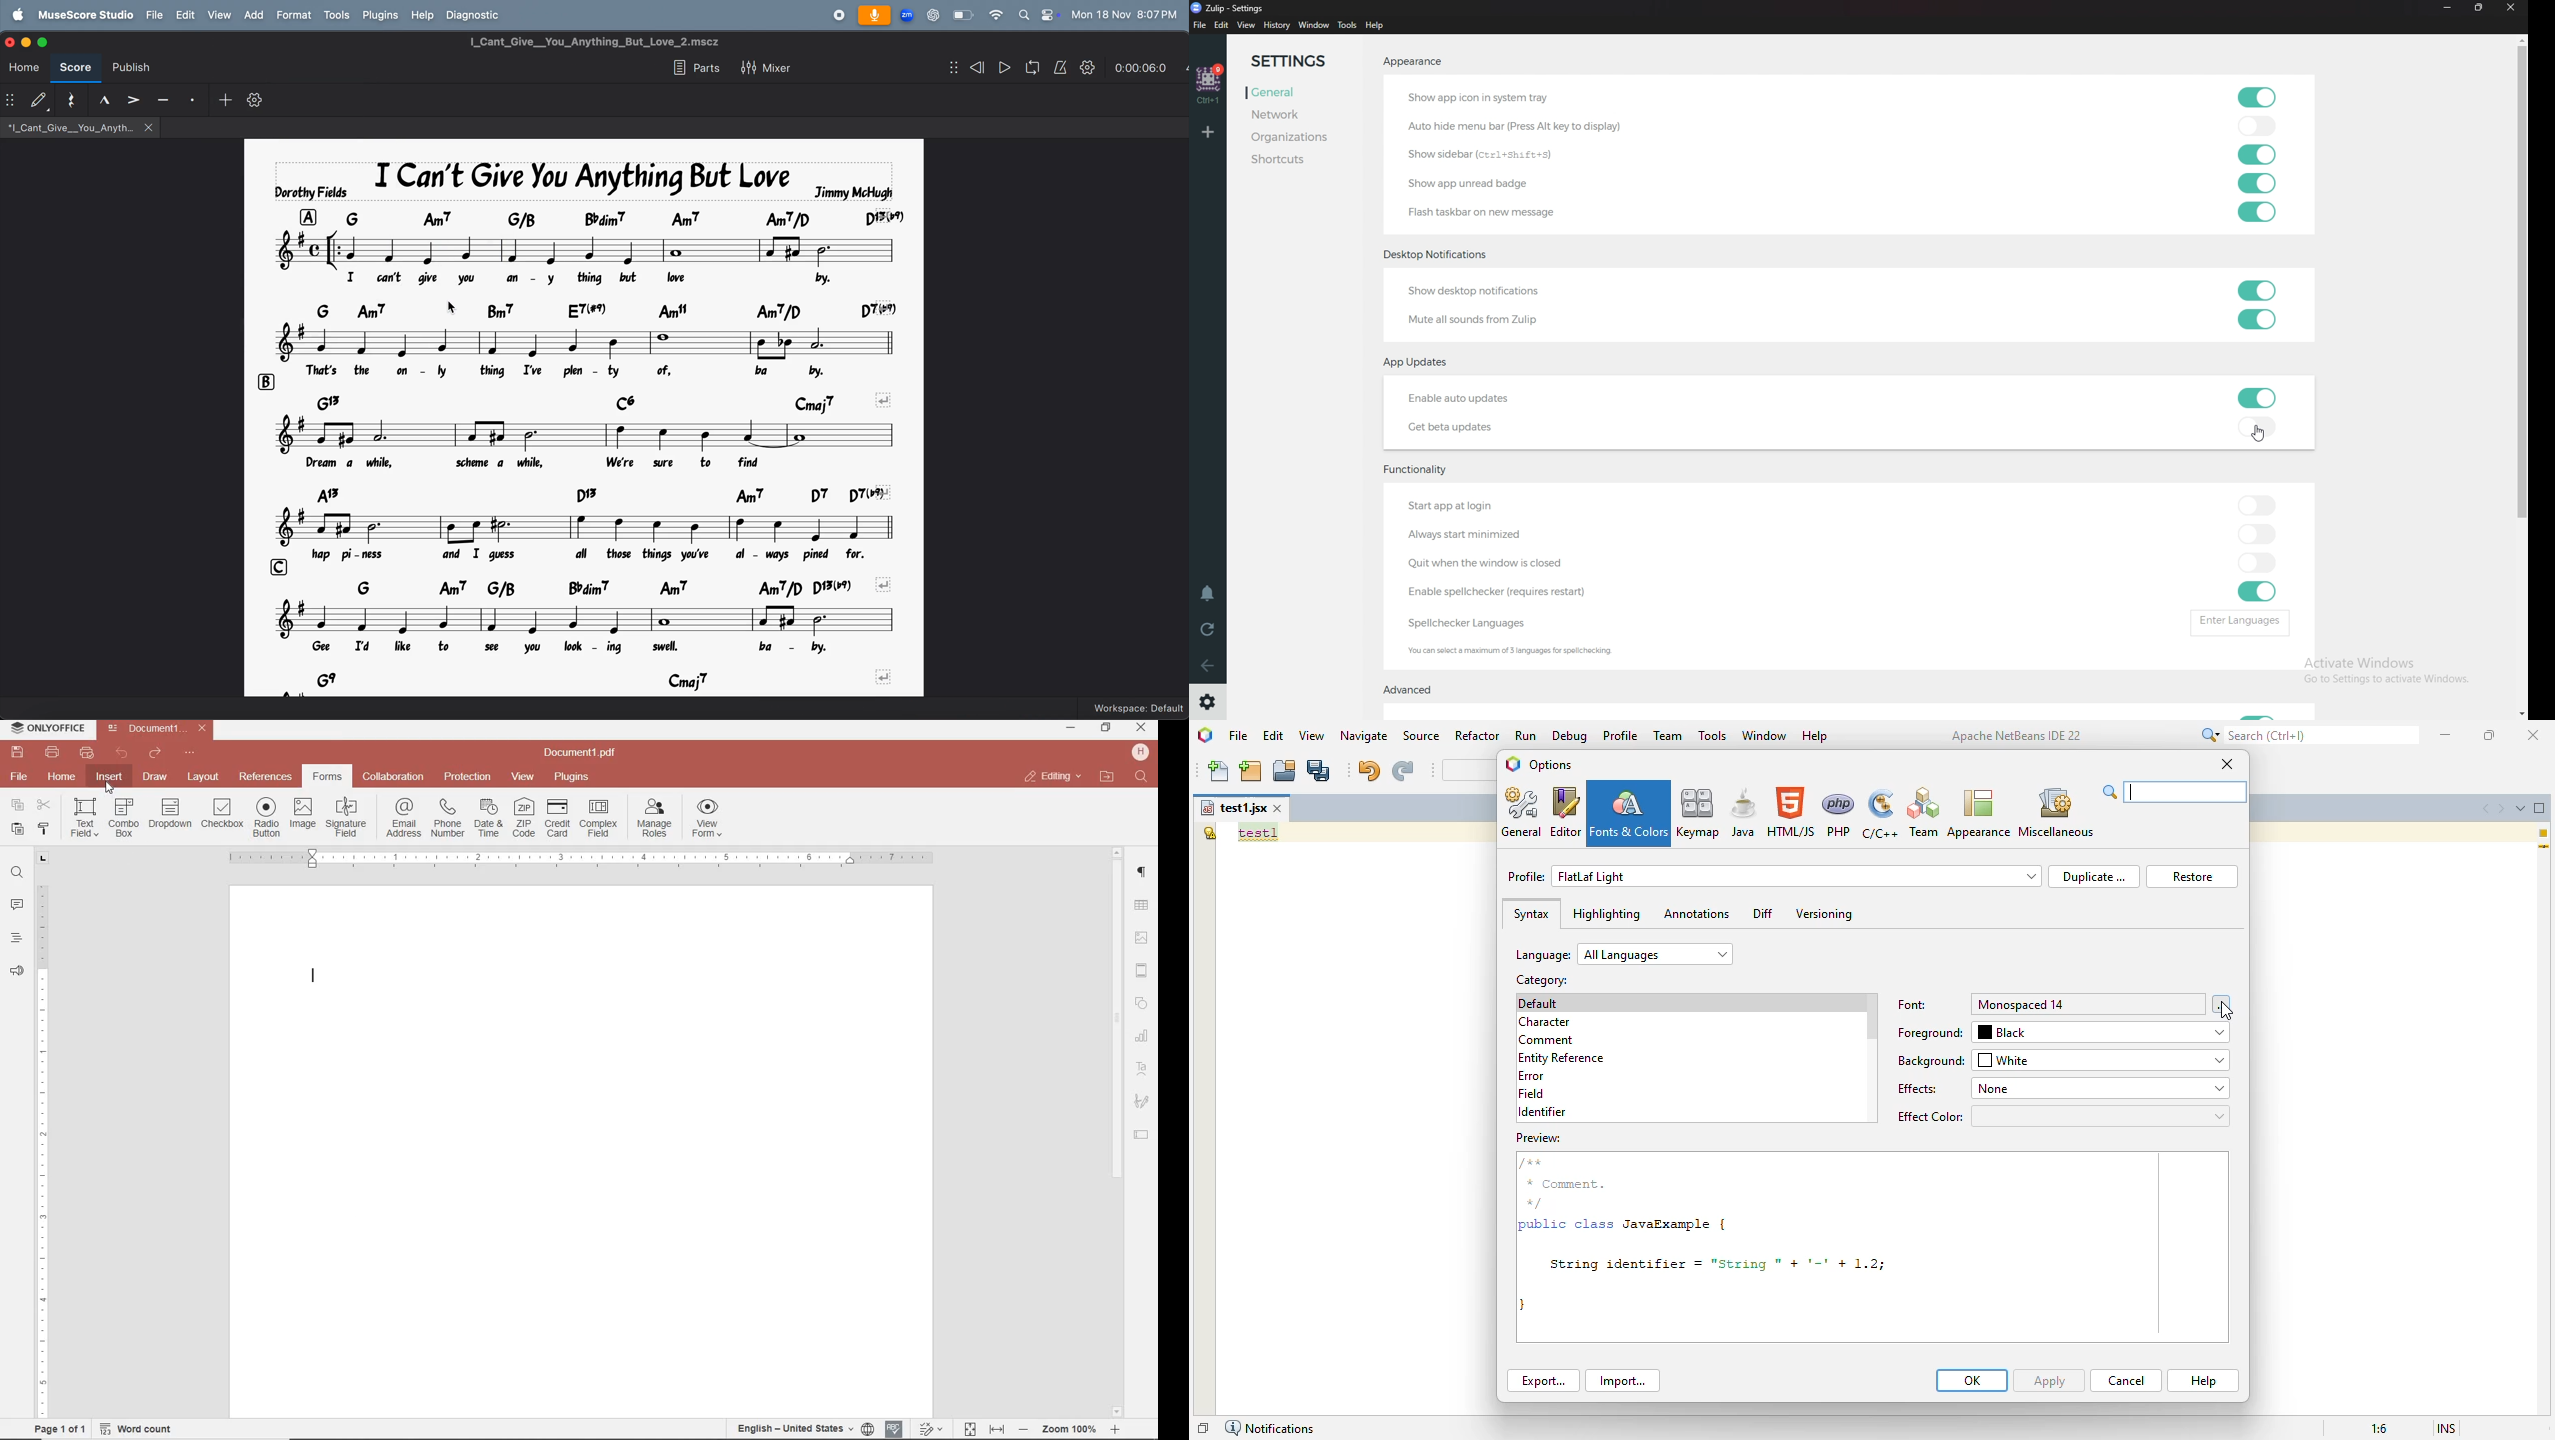 The image size is (2576, 1456). What do you see at coordinates (1566, 812) in the screenshot?
I see `editor` at bounding box center [1566, 812].